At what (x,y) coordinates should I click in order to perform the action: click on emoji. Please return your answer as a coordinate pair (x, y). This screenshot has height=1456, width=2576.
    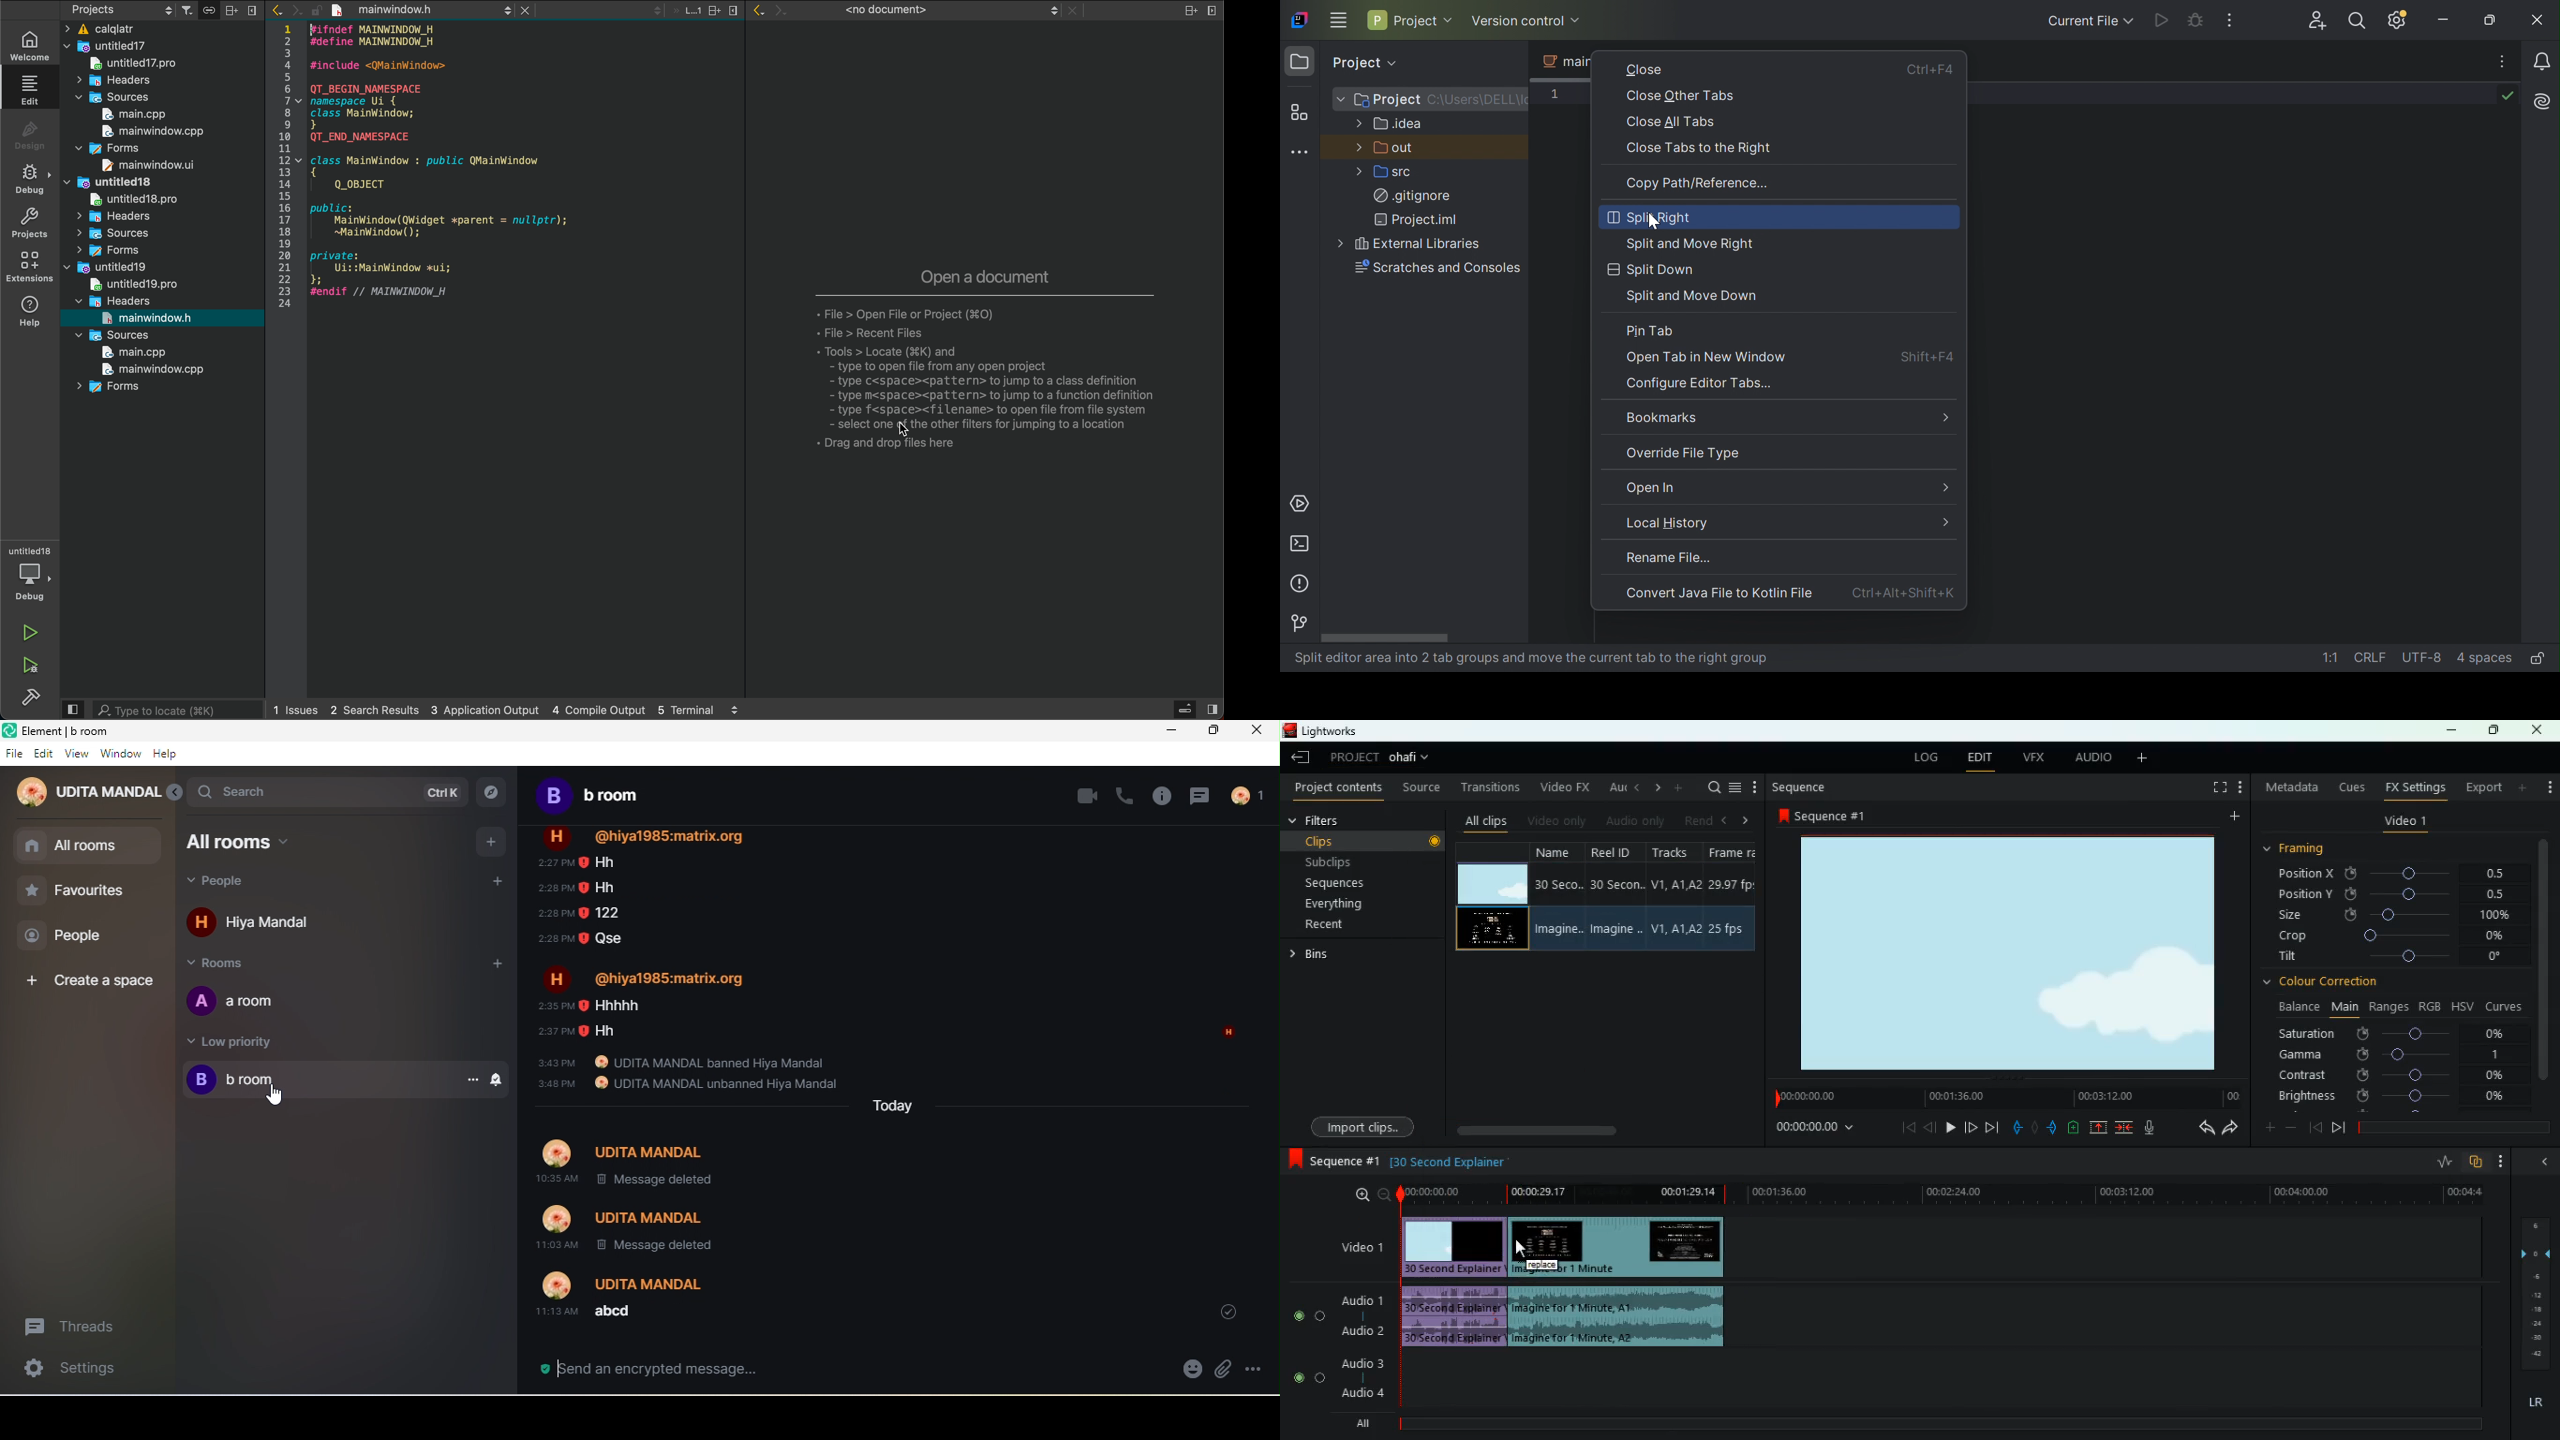
    Looking at the image, I should click on (1185, 1372).